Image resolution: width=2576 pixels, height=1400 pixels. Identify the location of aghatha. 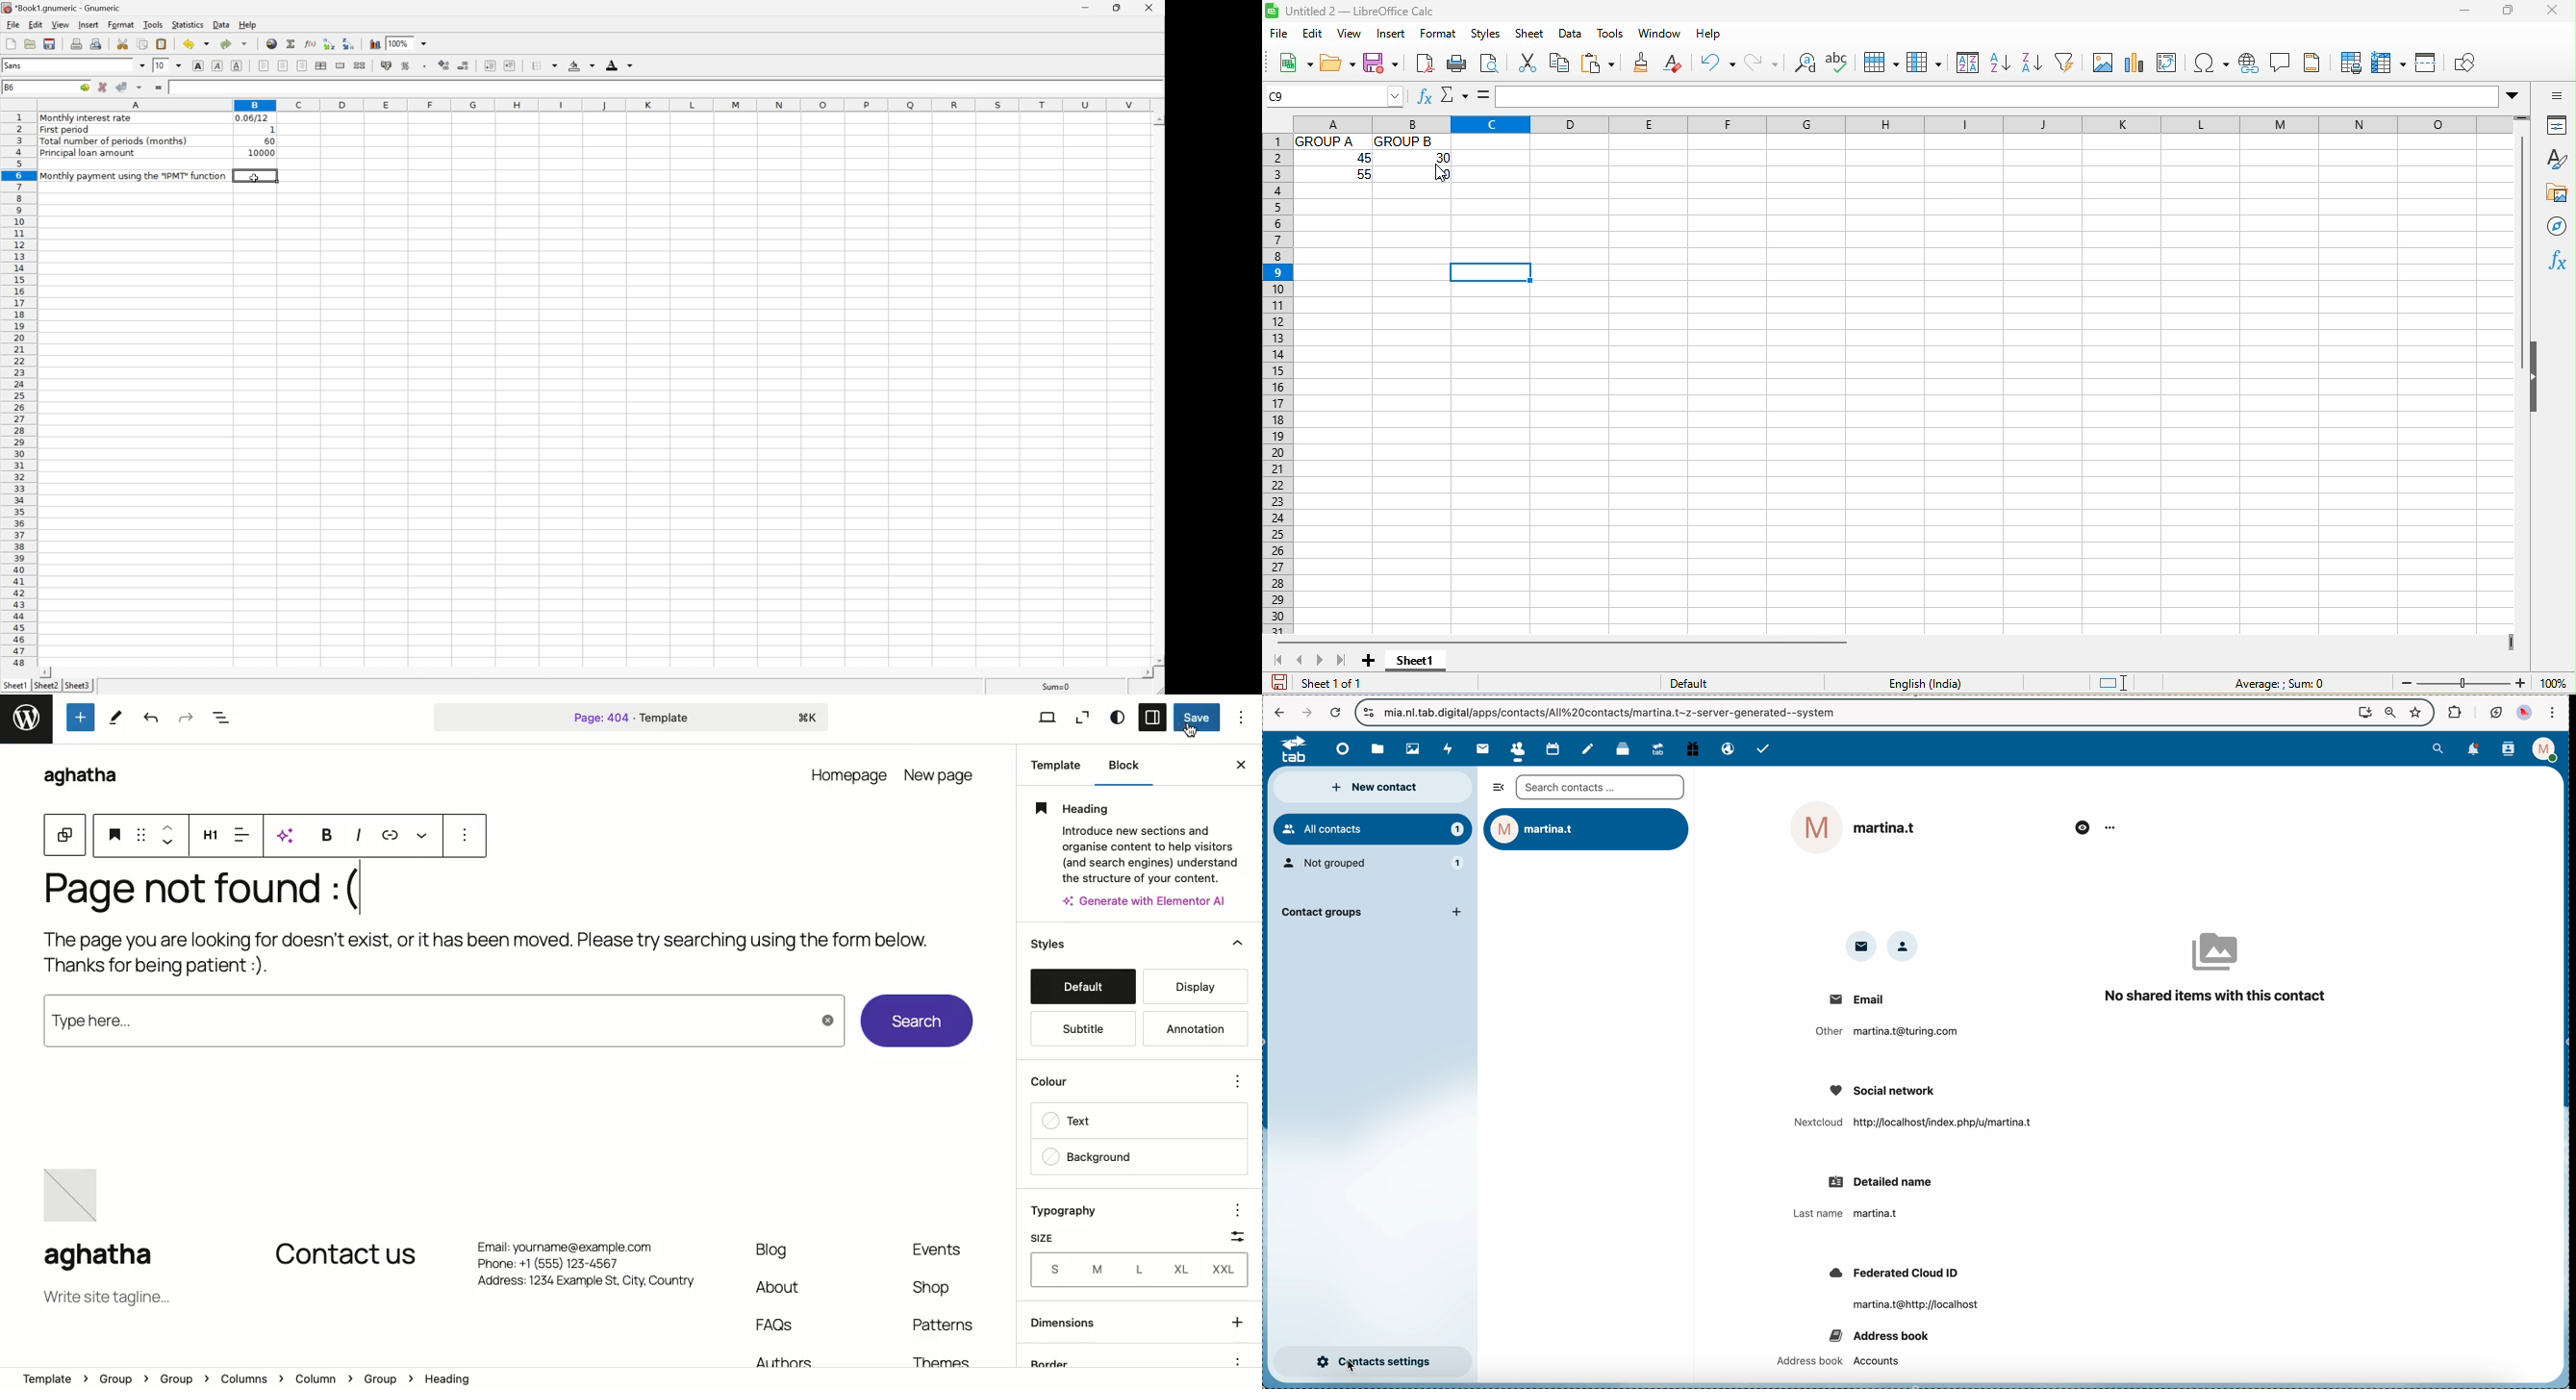
(79, 776).